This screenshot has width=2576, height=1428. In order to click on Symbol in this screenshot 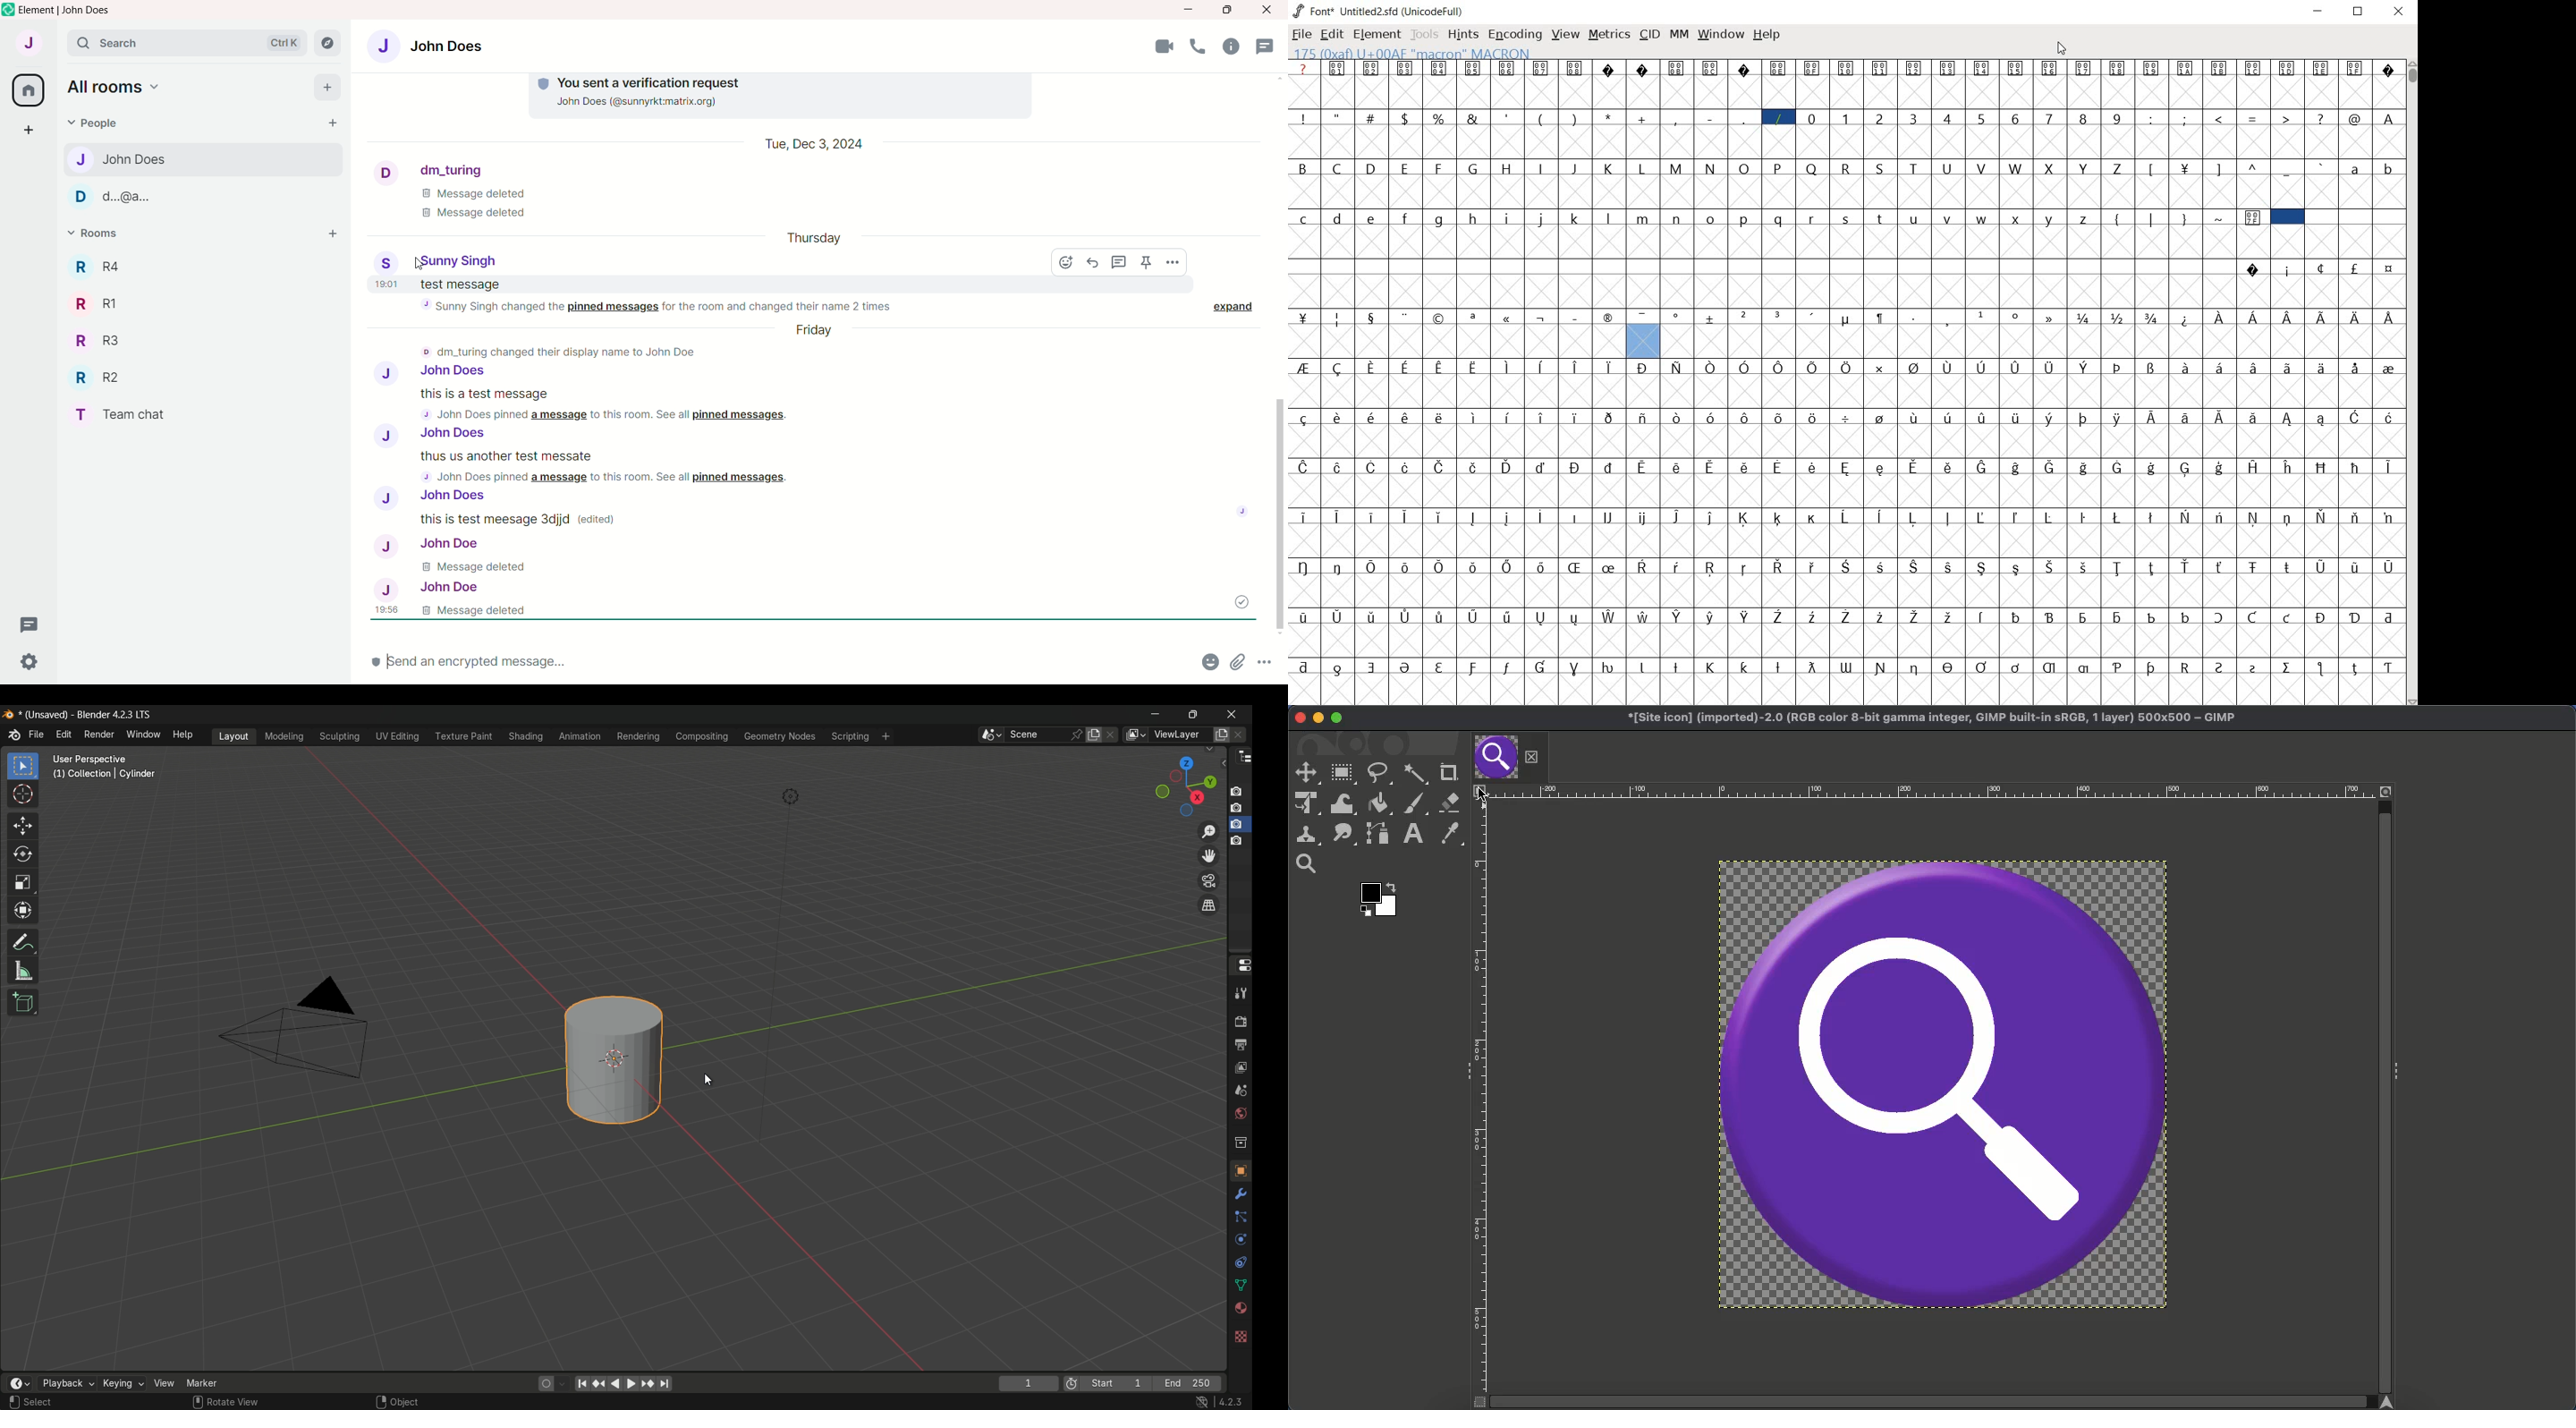, I will do `click(1510, 566)`.